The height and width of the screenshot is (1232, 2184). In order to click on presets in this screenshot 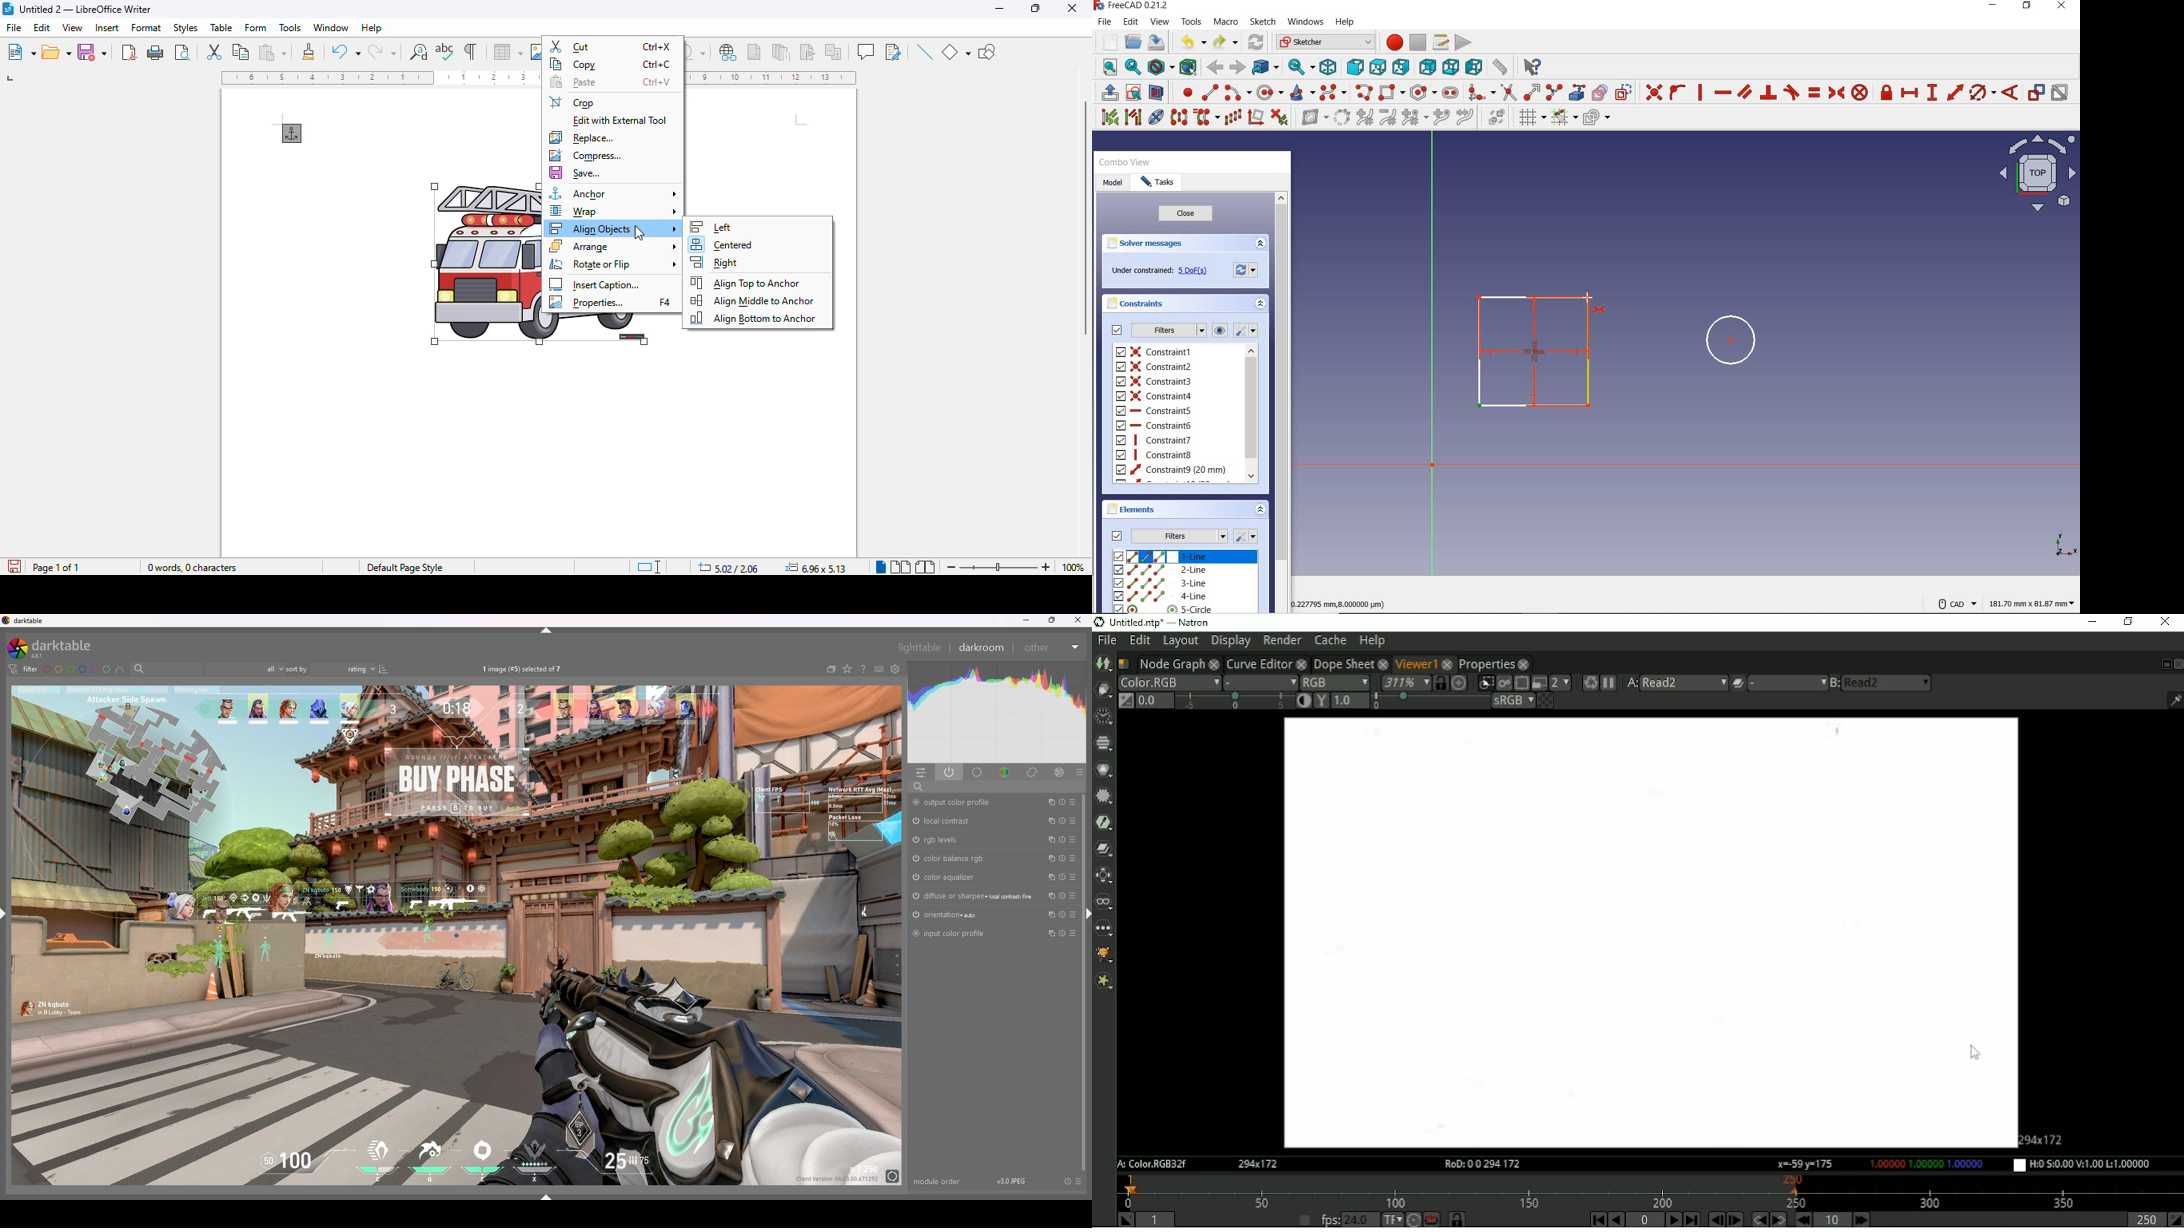, I will do `click(1073, 915)`.